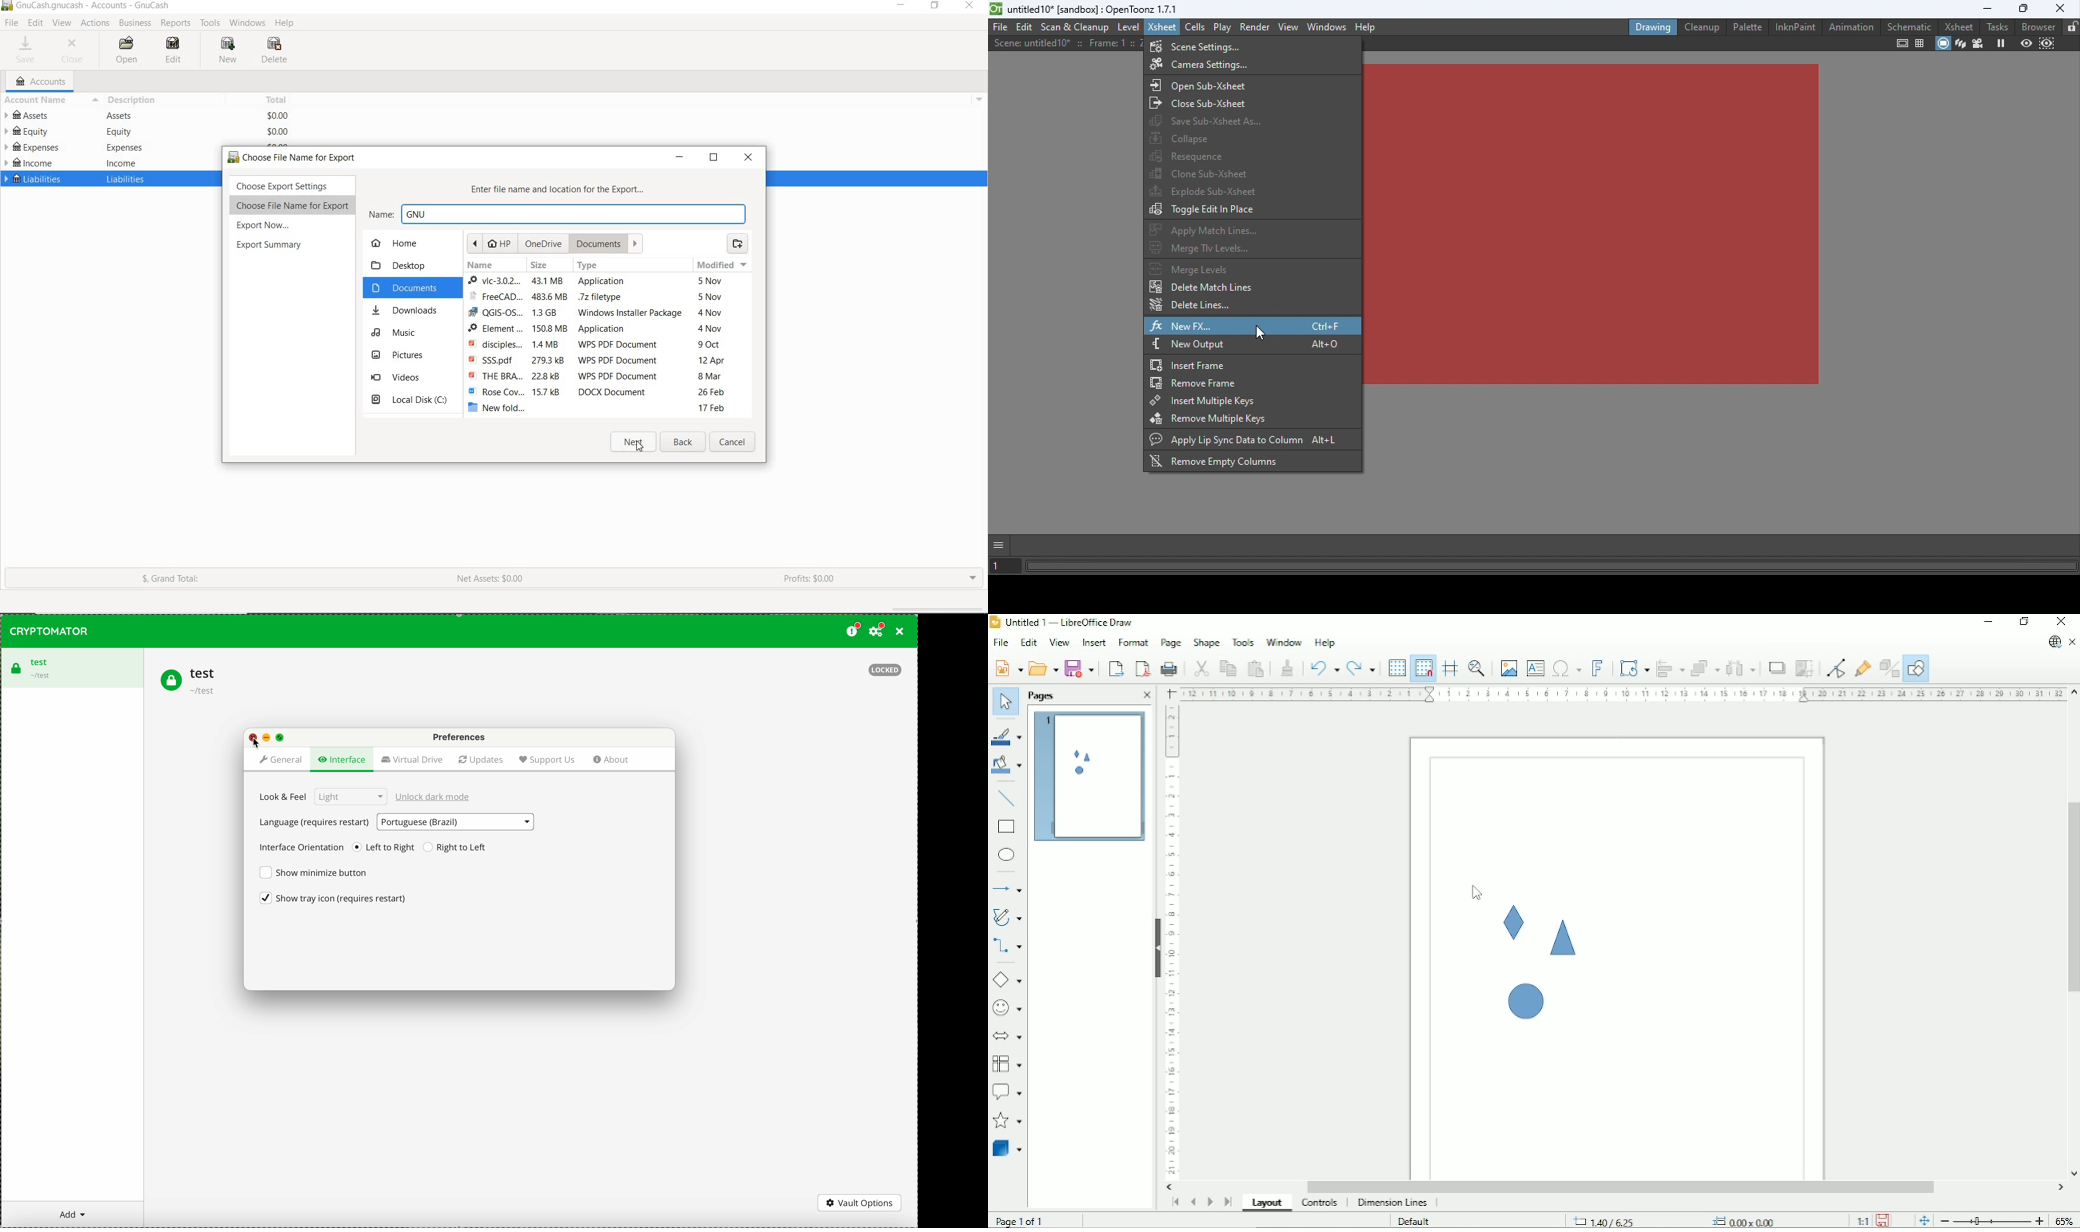 This screenshot has height=1232, width=2100. What do you see at coordinates (121, 162) in the screenshot?
I see `income` at bounding box center [121, 162].